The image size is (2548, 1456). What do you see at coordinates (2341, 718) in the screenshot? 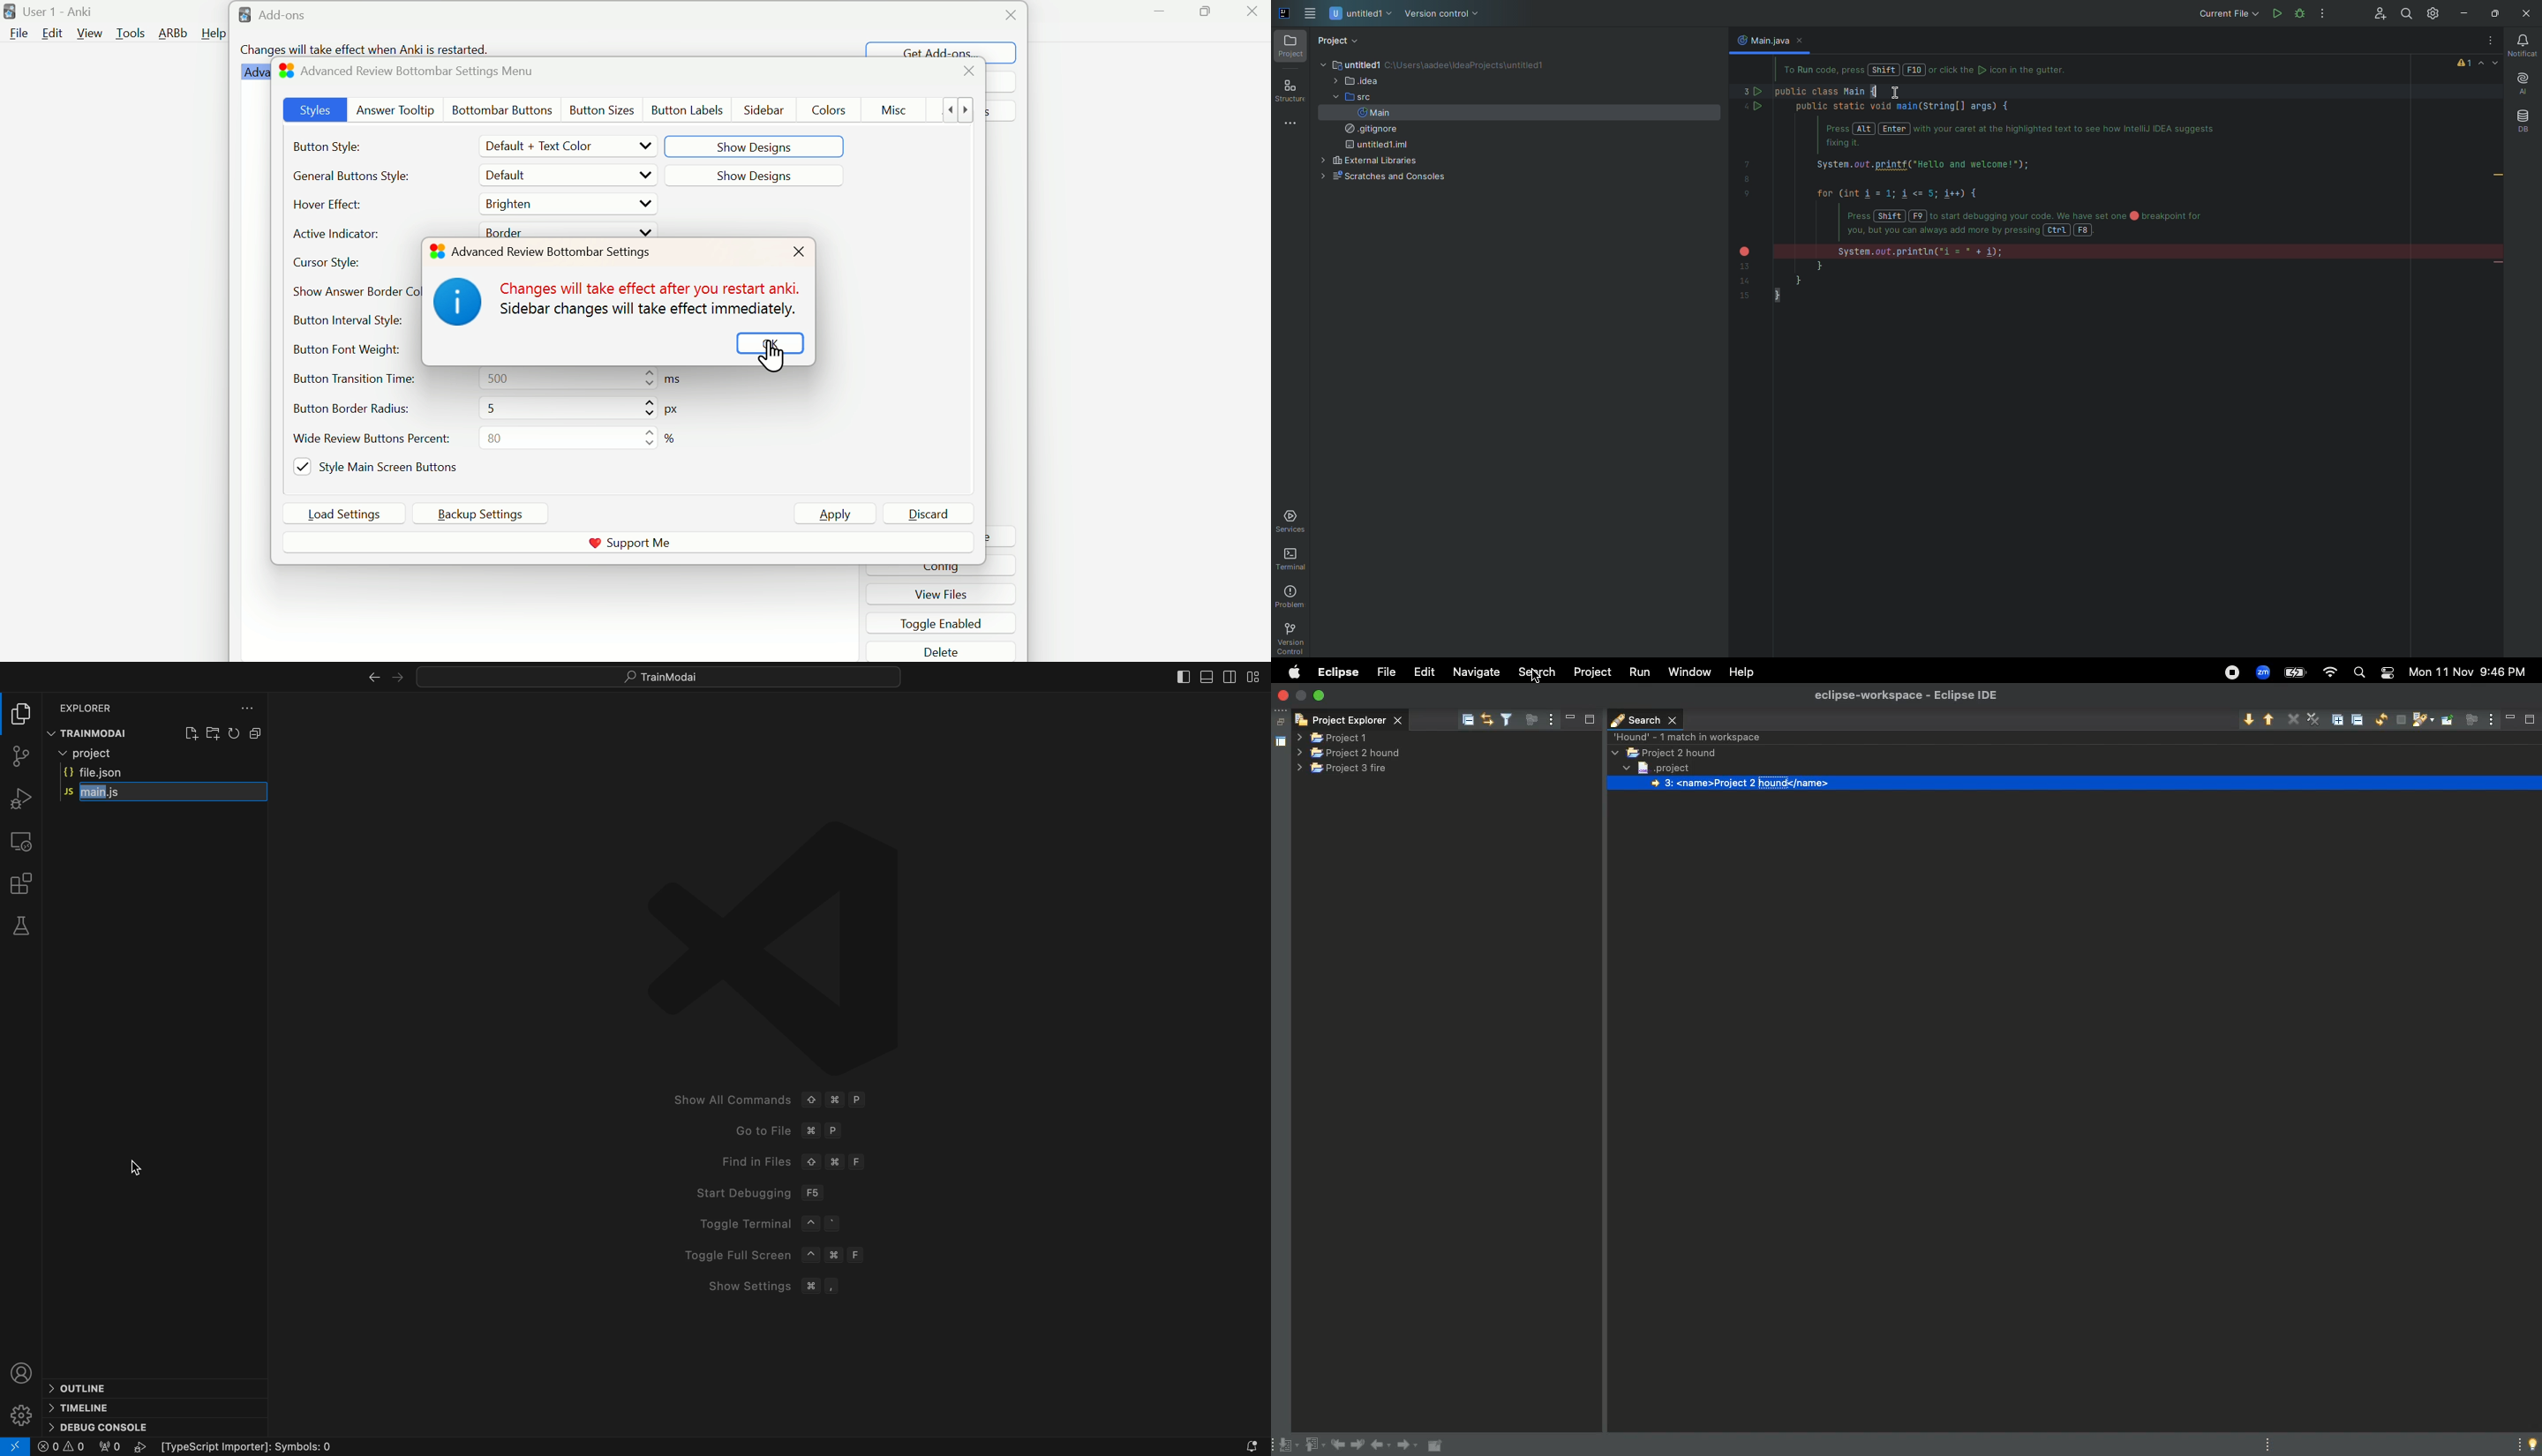
I see `Expand all` at bounding box center [2341, 718].